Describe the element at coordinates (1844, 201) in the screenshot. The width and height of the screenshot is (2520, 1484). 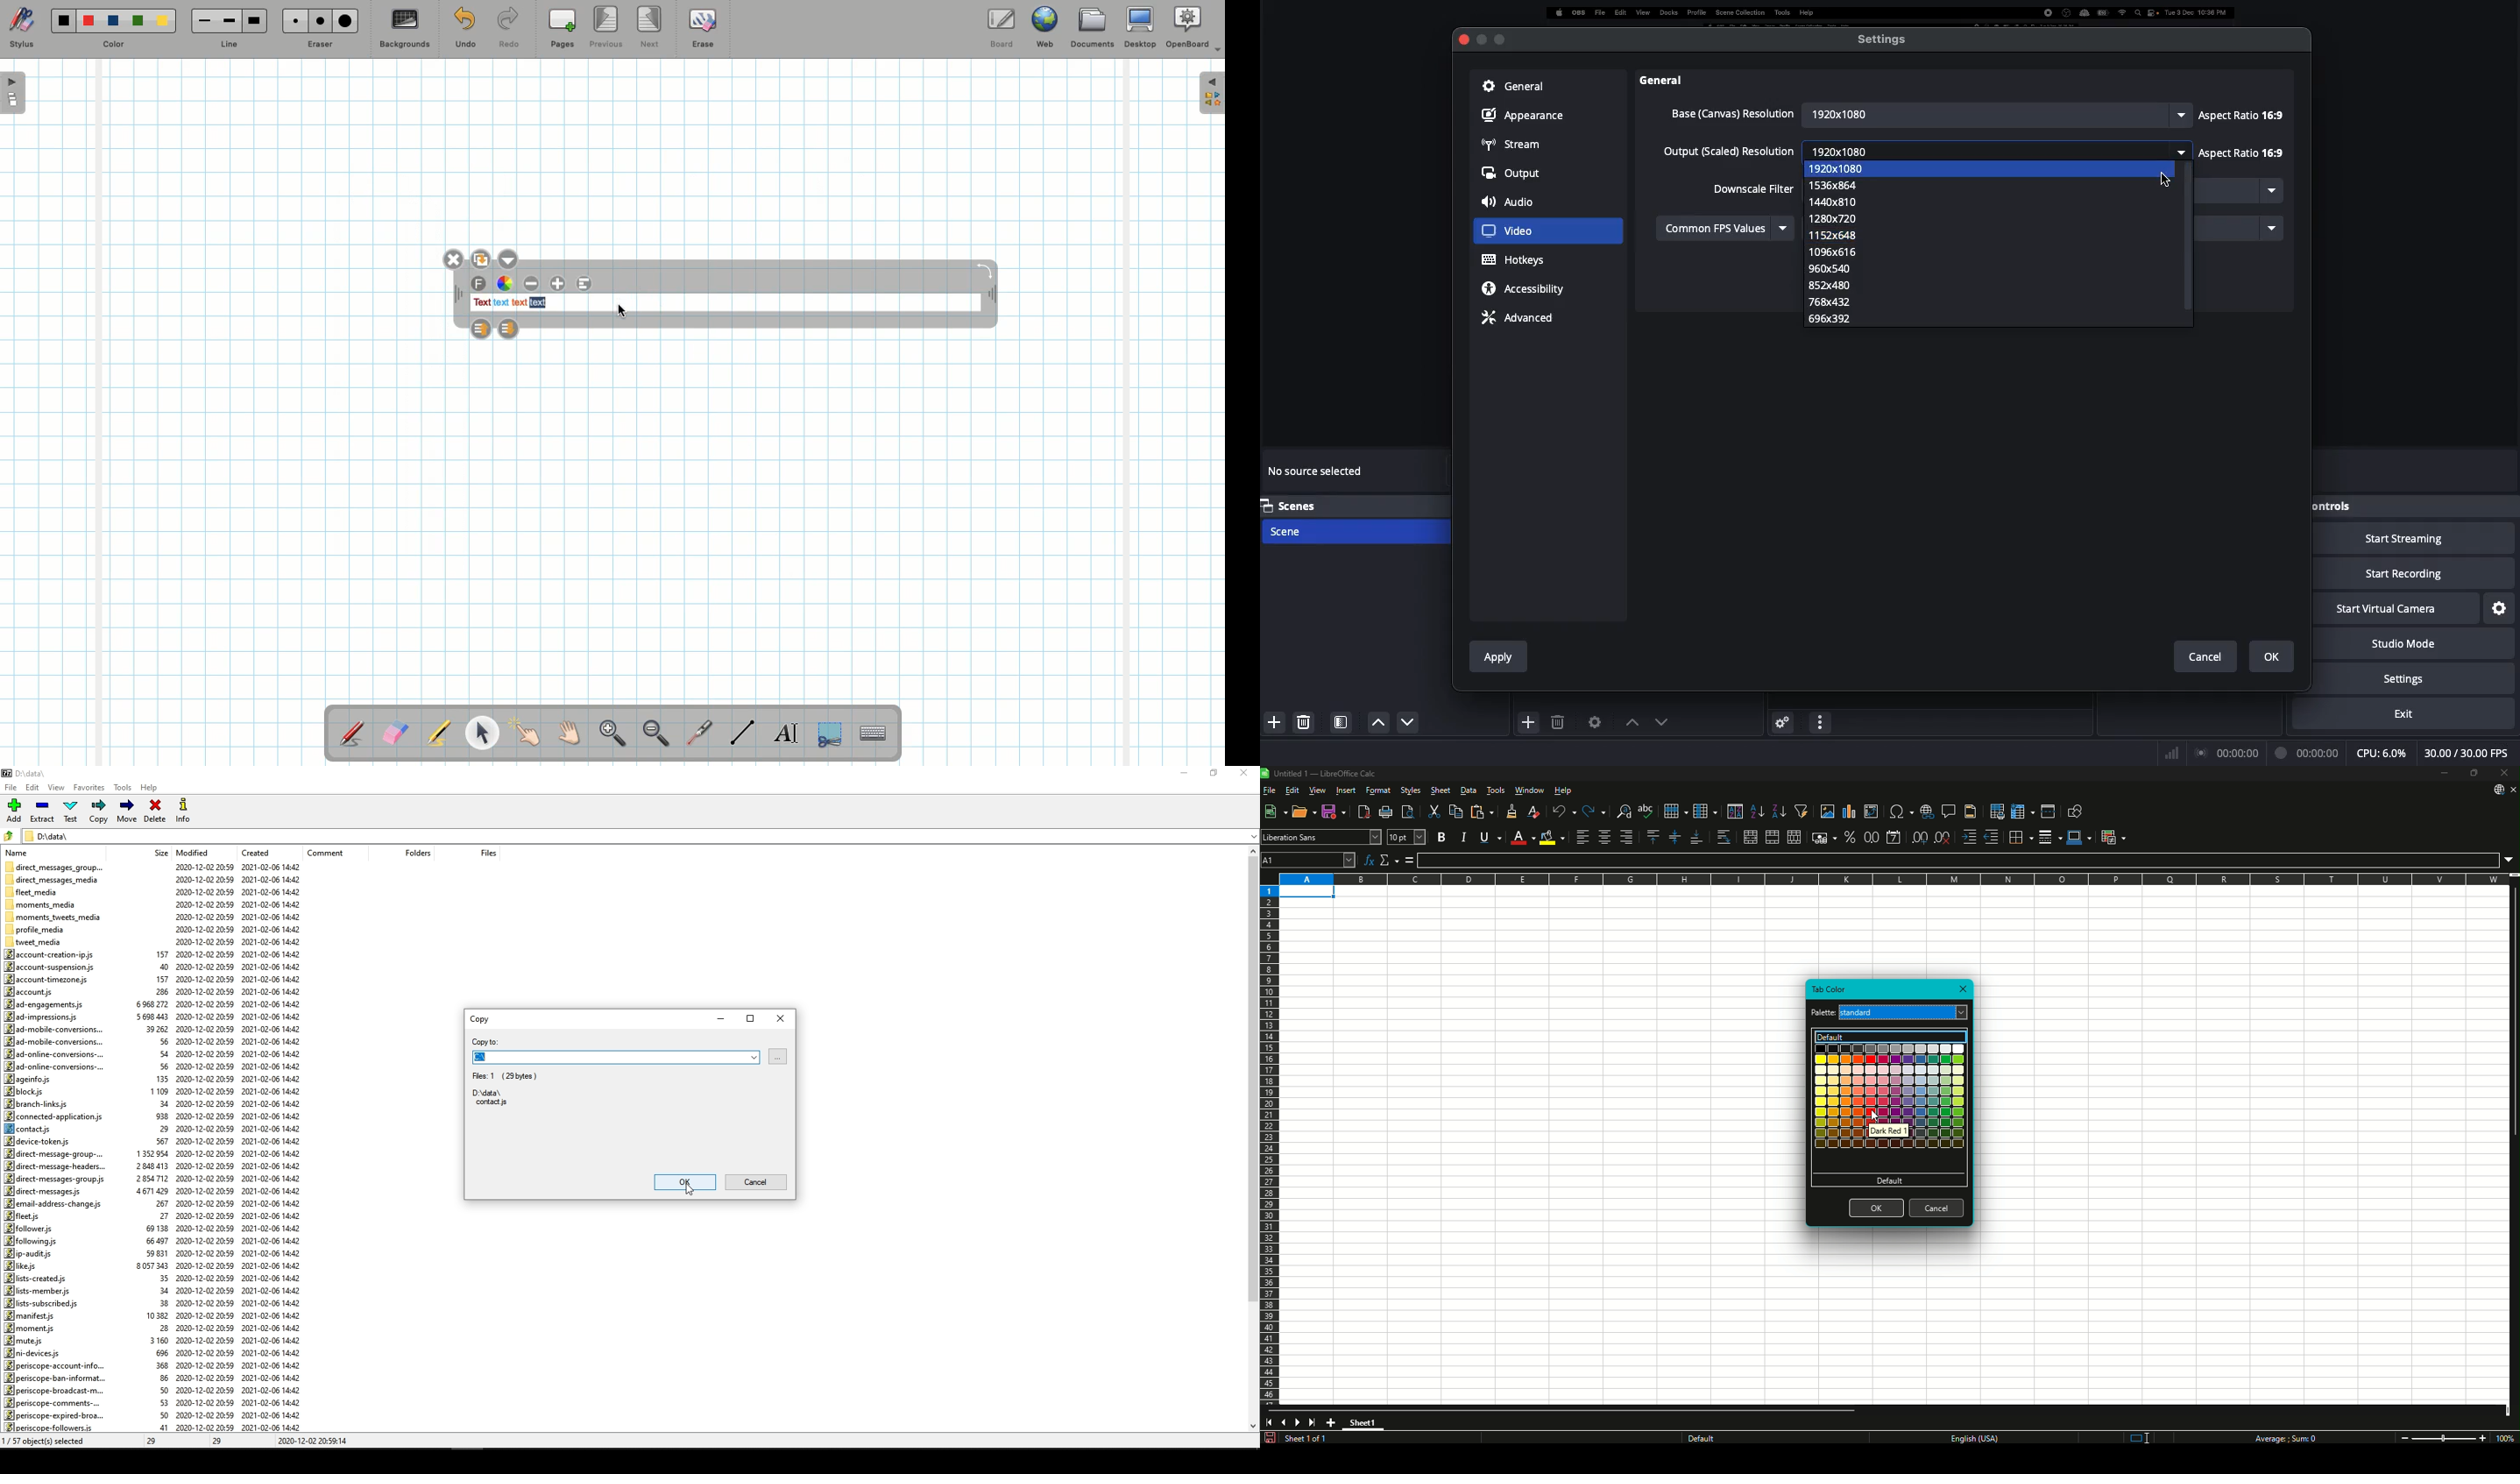
I see `1440x810` at that location.